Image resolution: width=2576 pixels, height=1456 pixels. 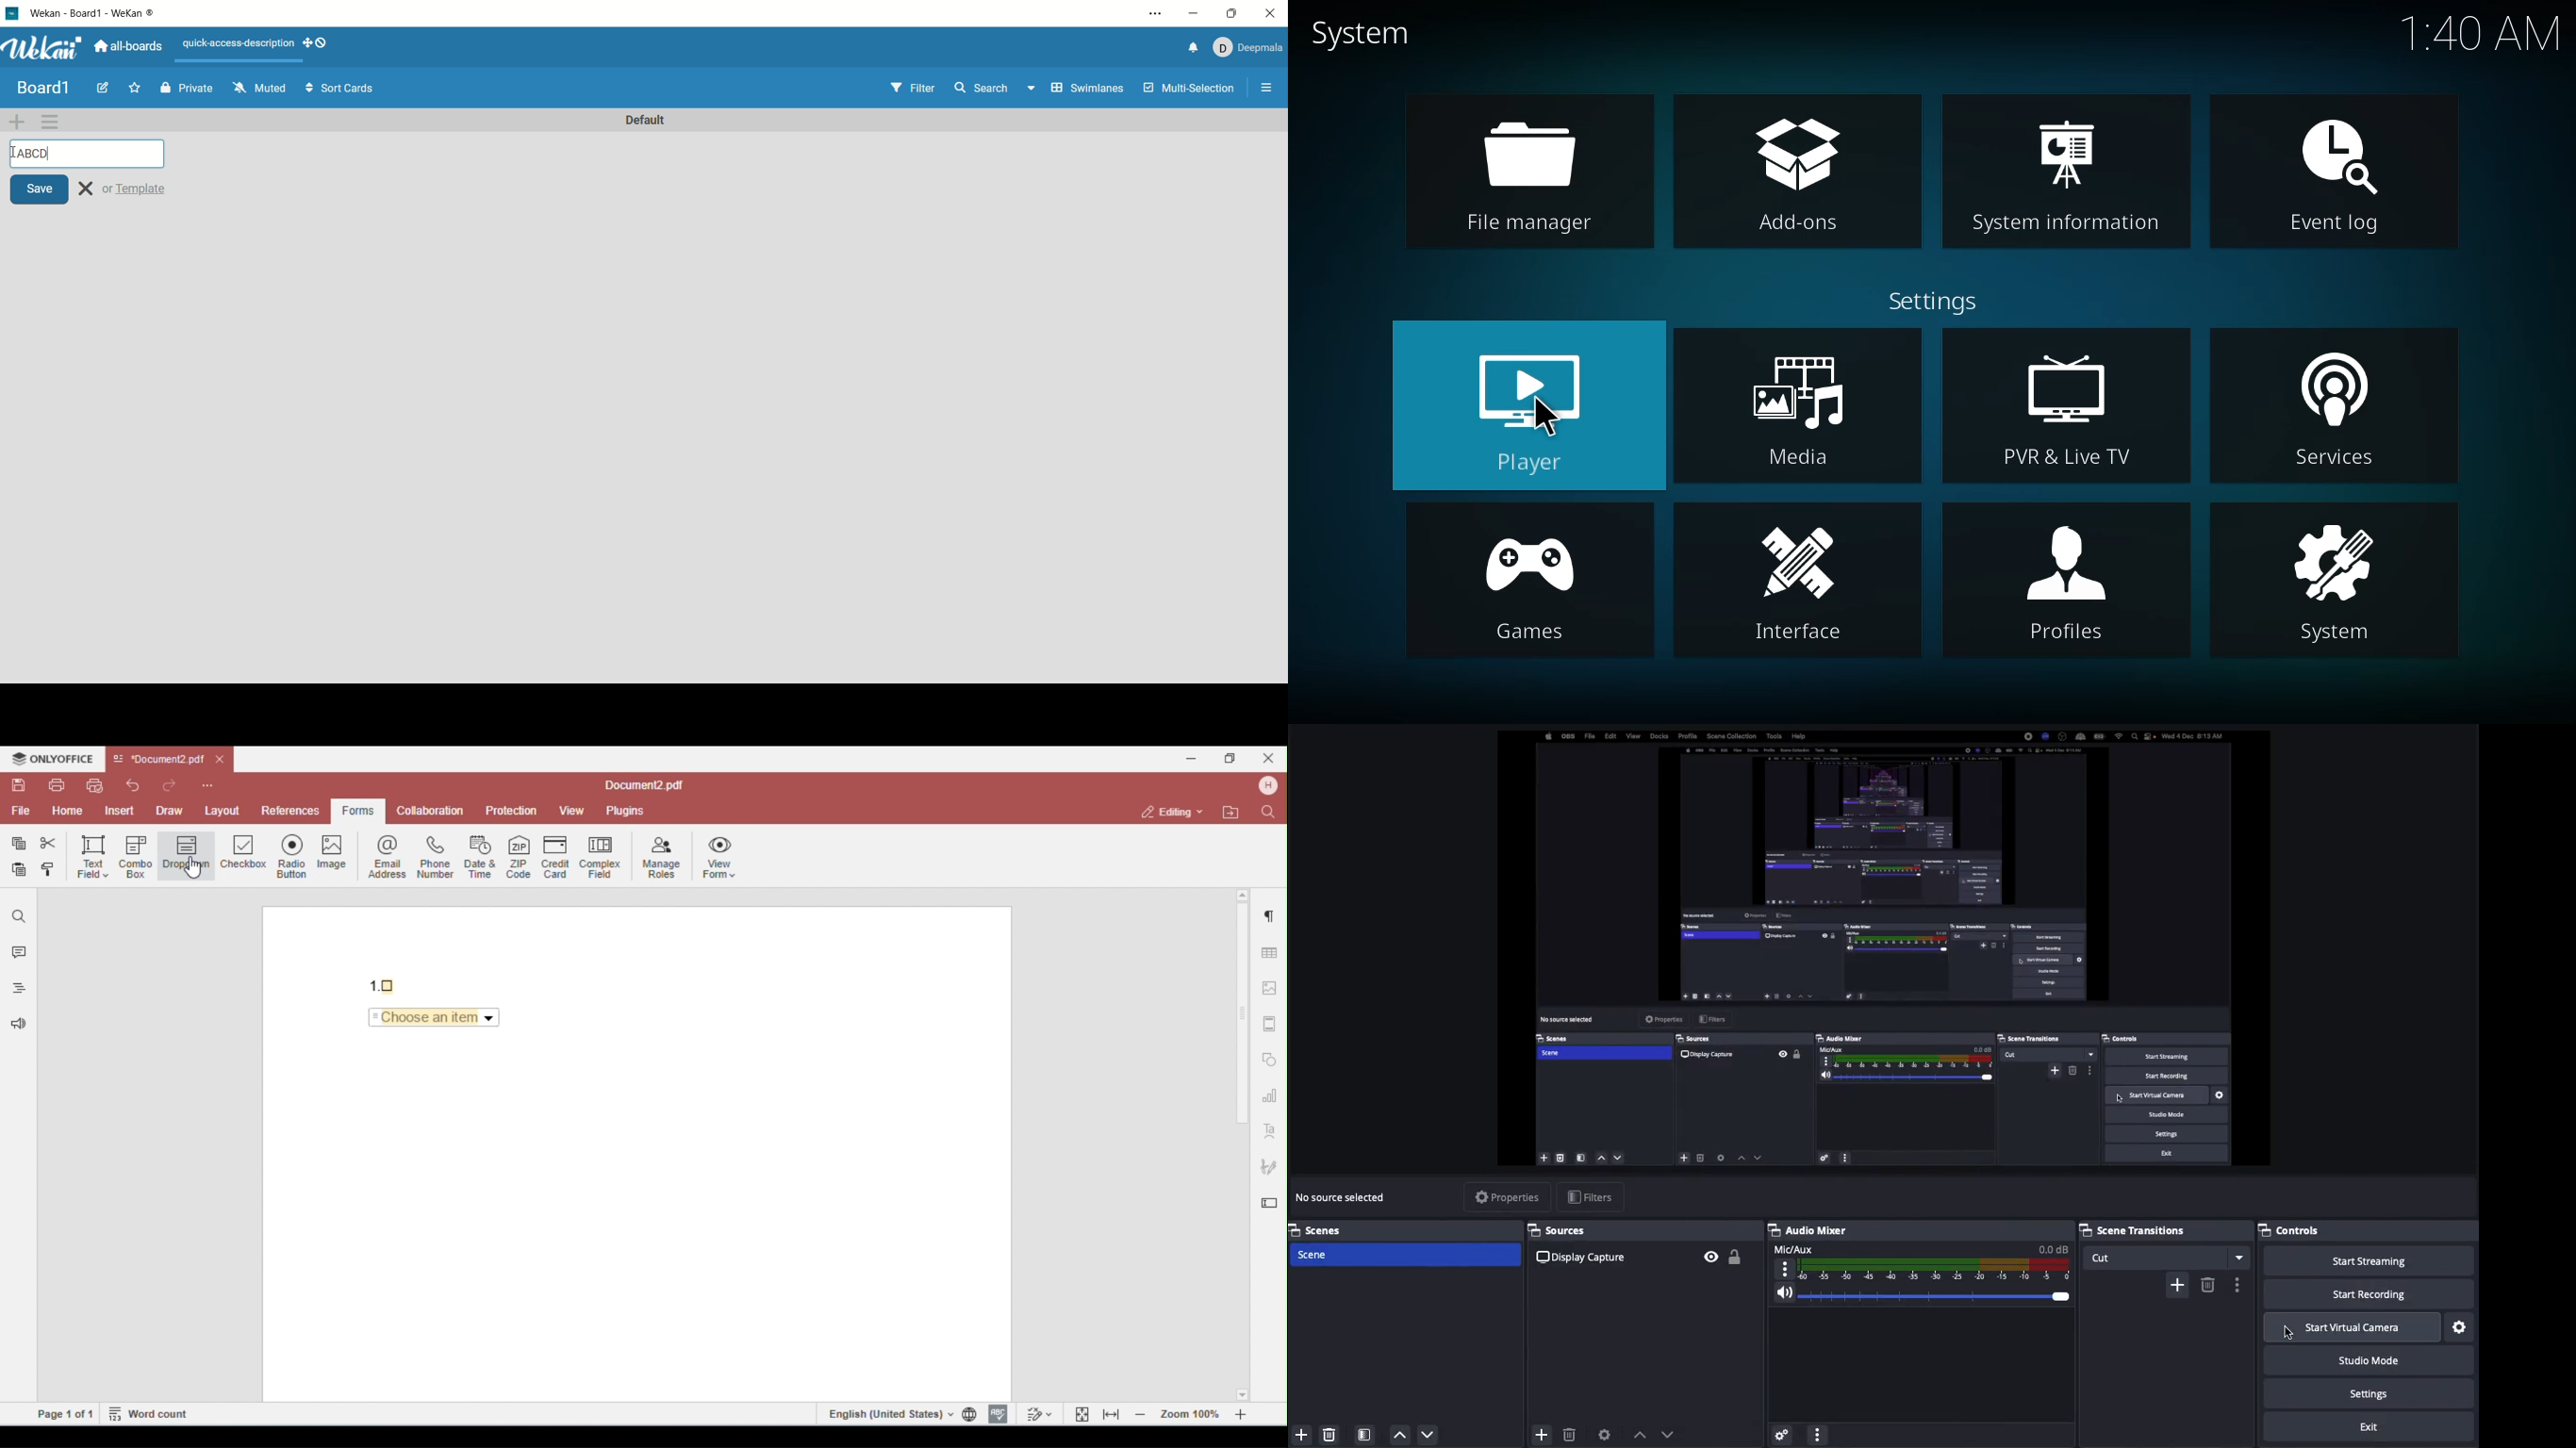 I want to click on Scene filter, so click(x=1365, y=1436).